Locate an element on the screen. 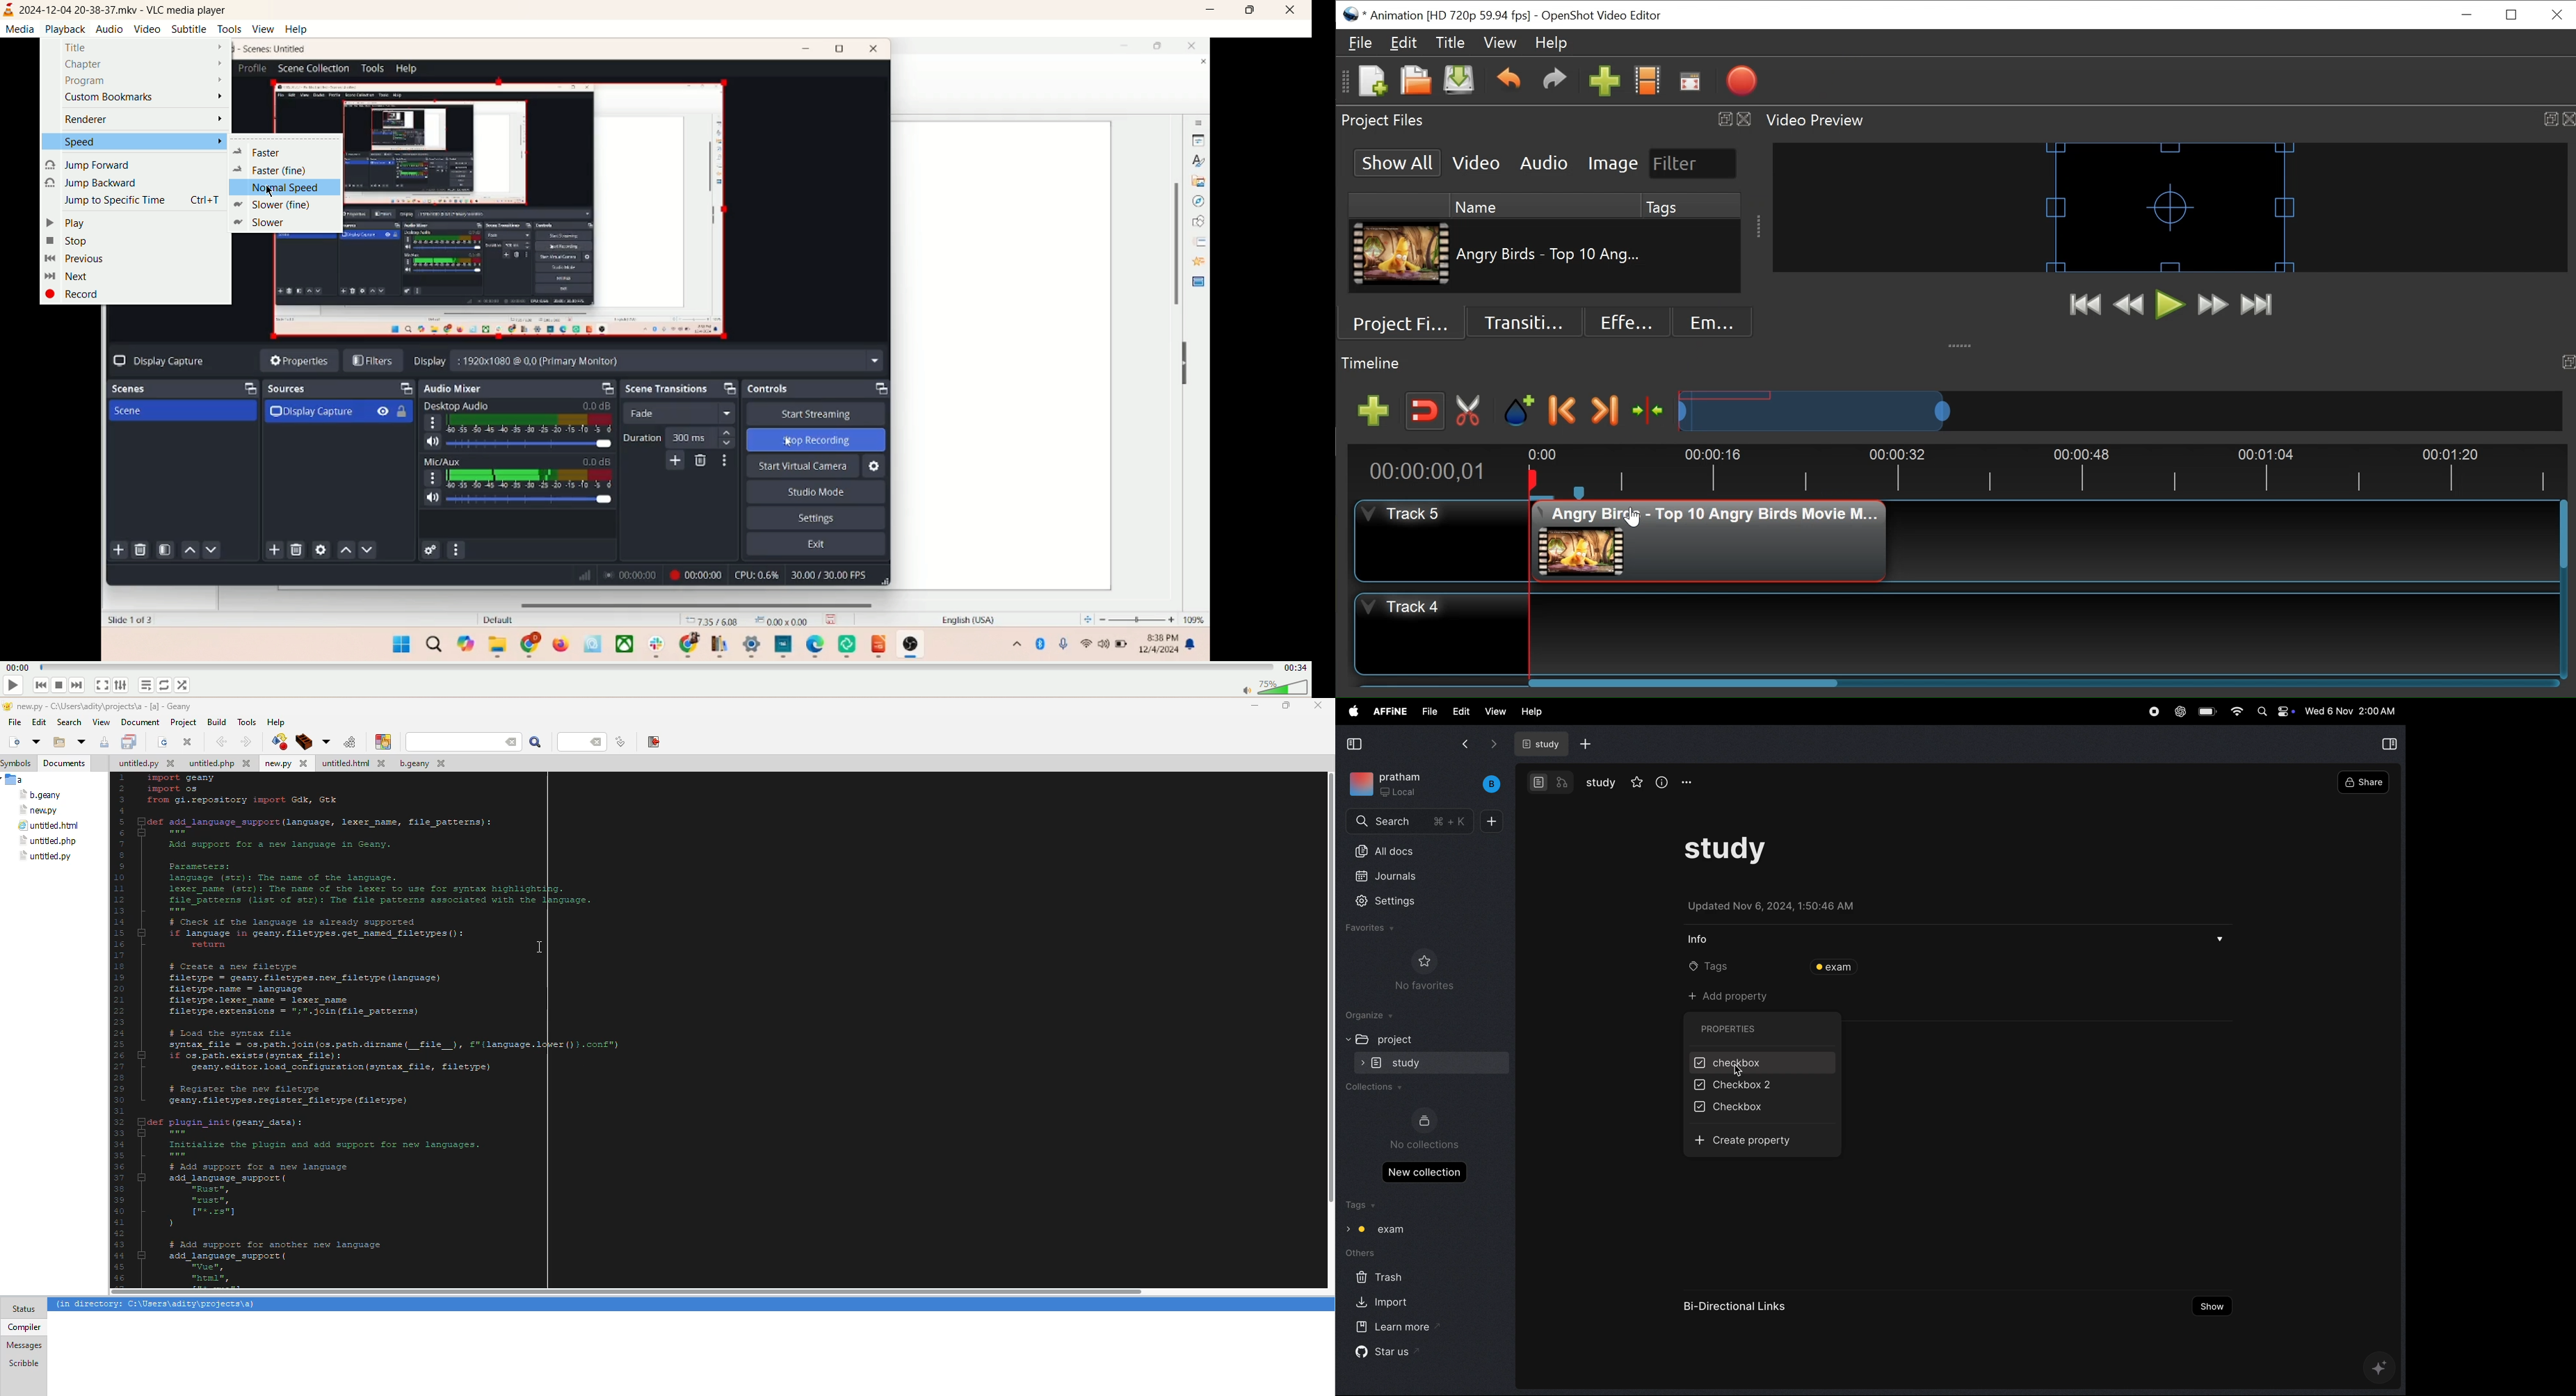 The height and width of the screenshot is (1400, 2576). volume bar is located at coordinates (1272, 688).